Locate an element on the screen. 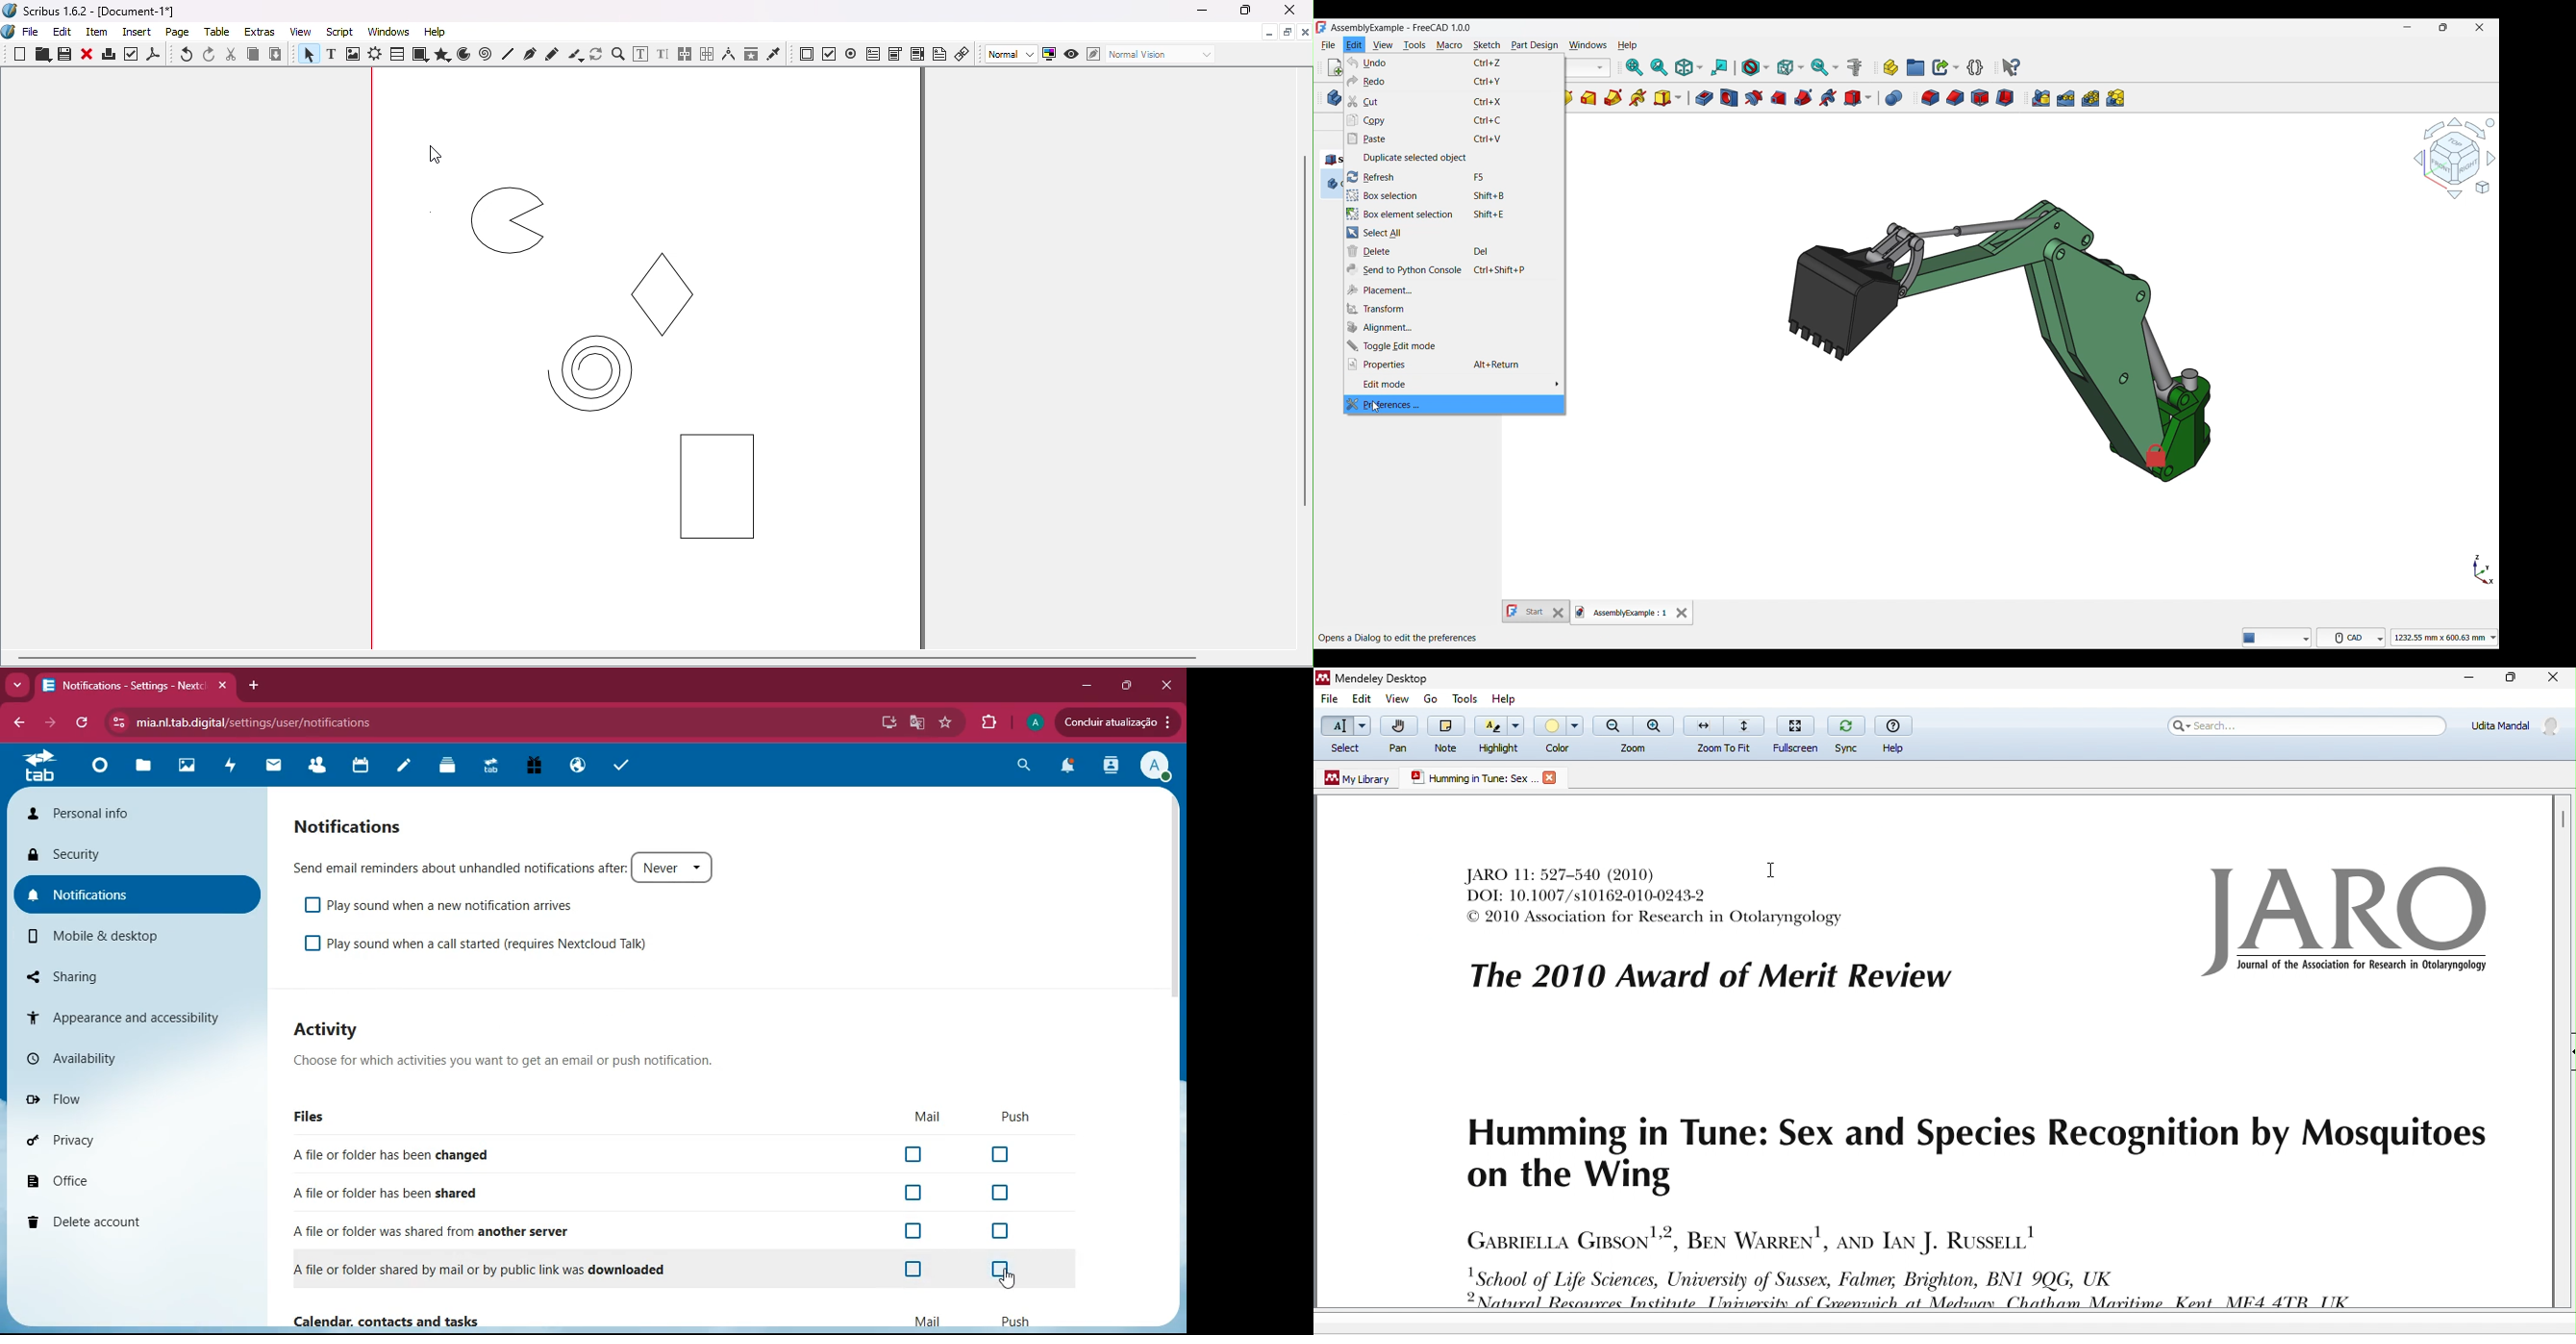 Image resolution: width=2576 pixels, height=1344 pixels. Transform is located at coordinates (1454, 309).